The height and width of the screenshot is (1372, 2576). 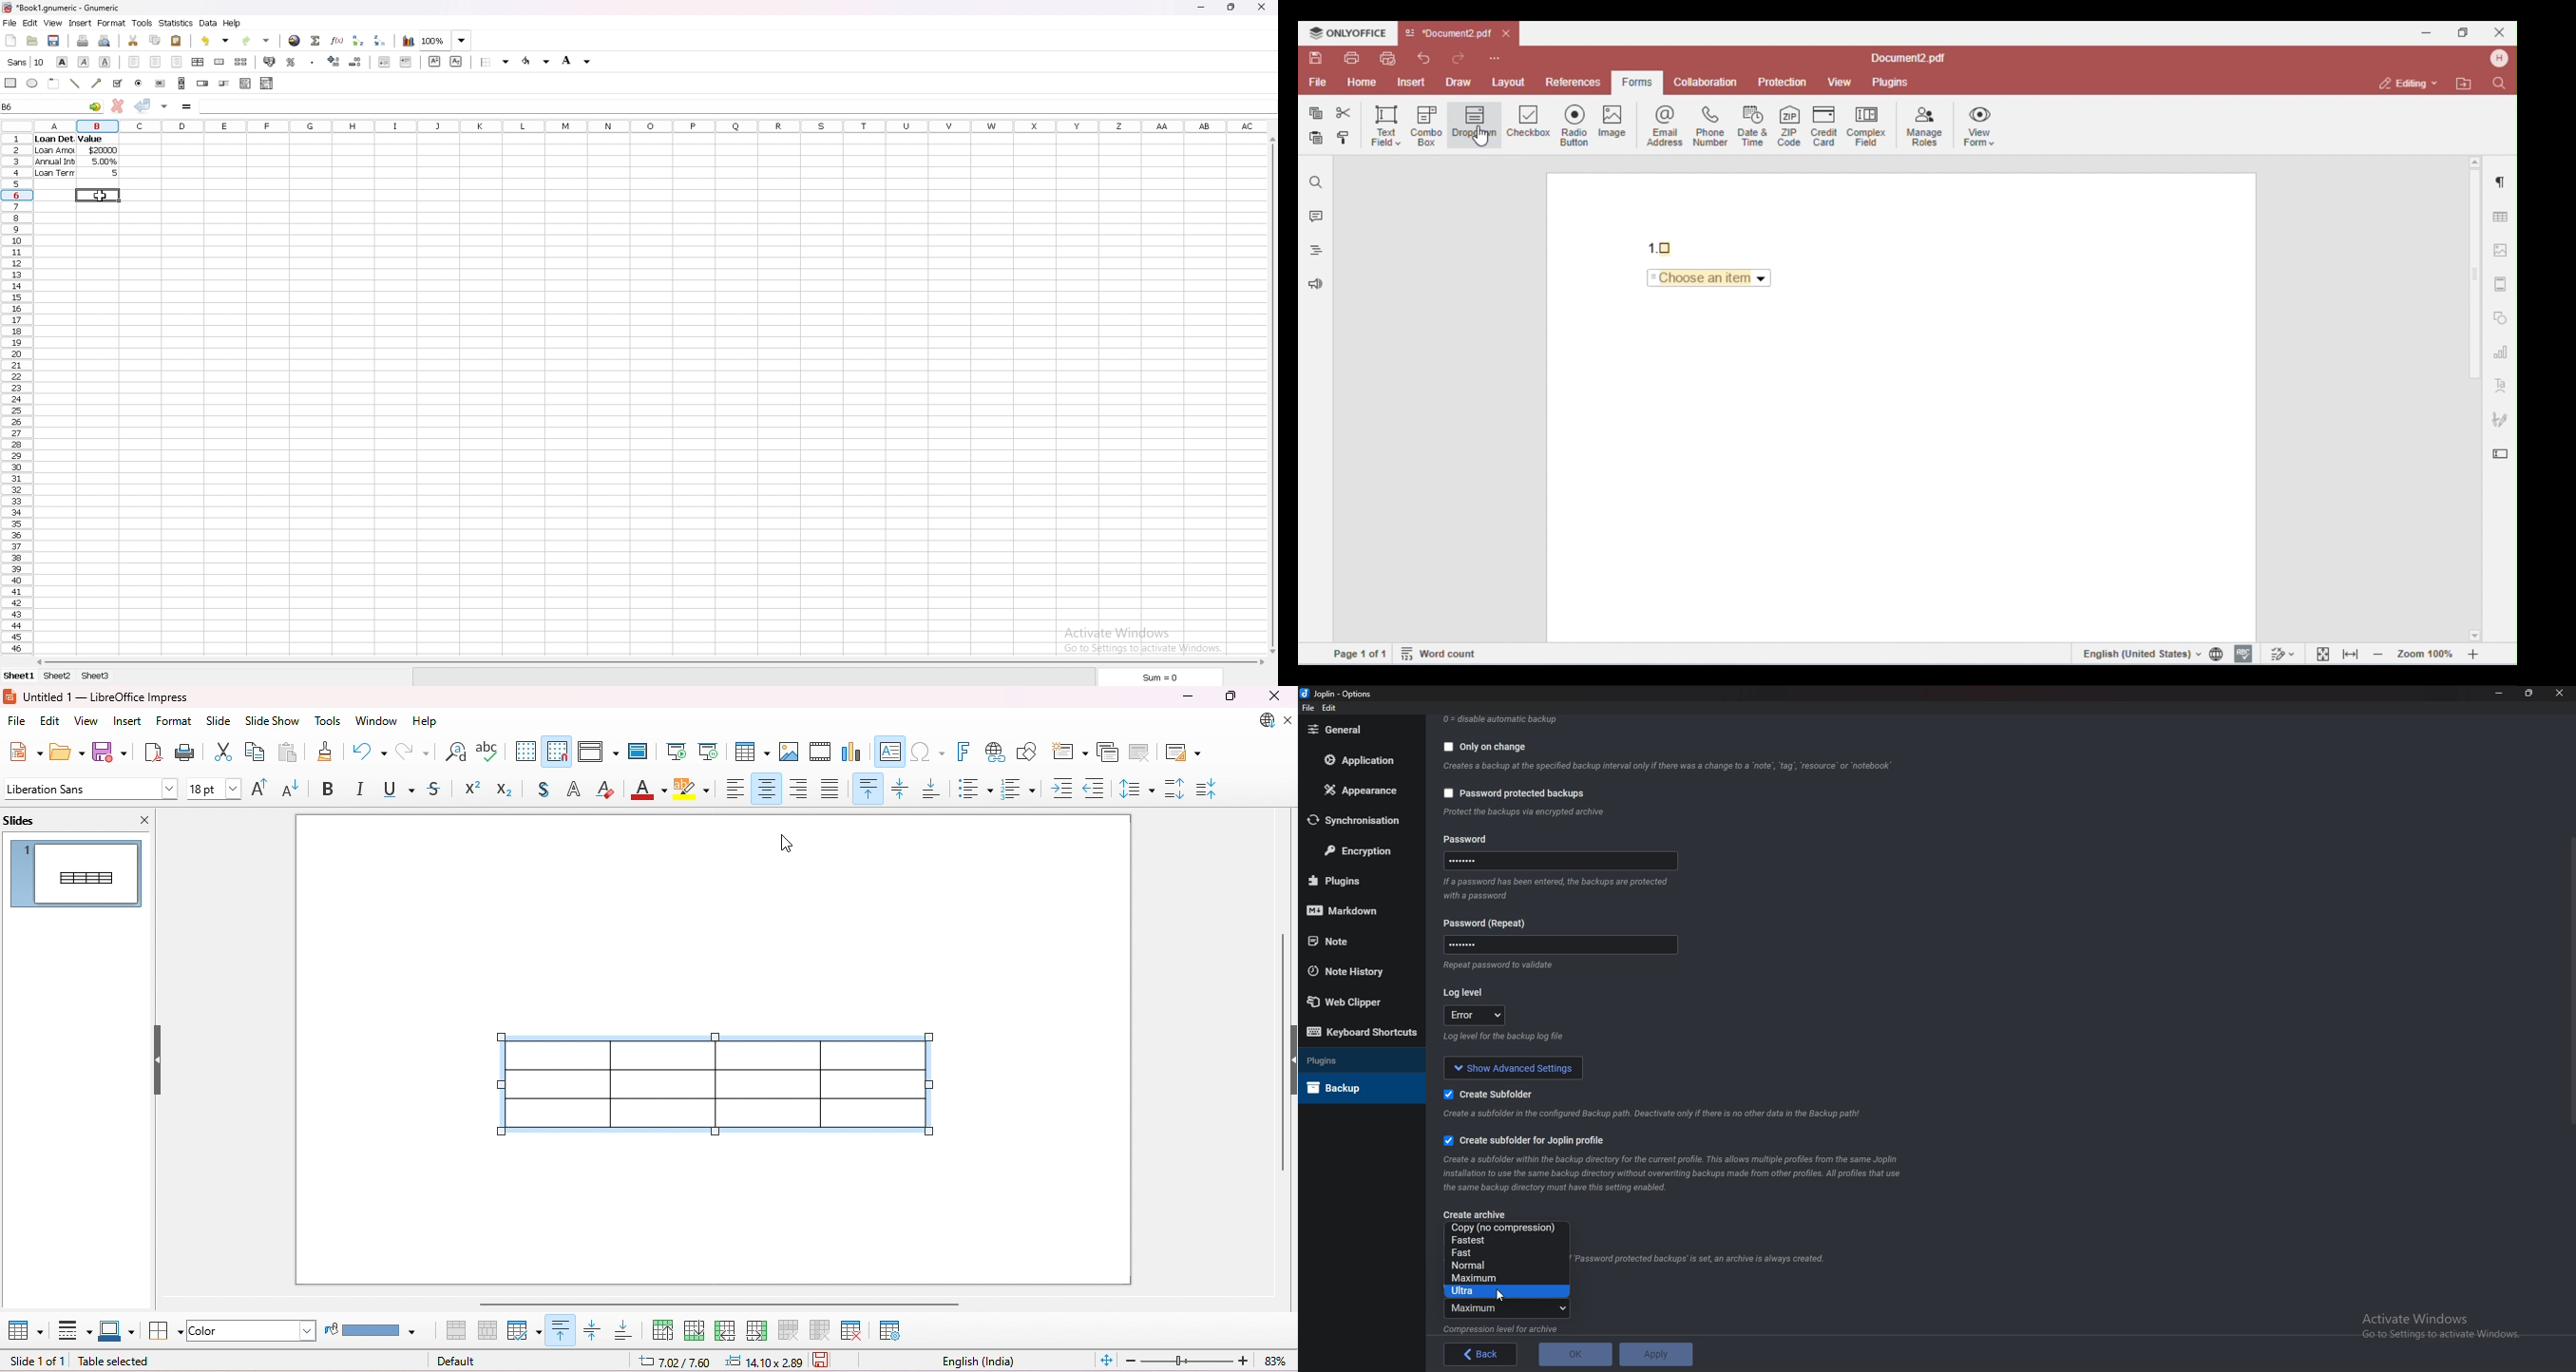 I want to click on Note history, so click(x=1355, y=972).